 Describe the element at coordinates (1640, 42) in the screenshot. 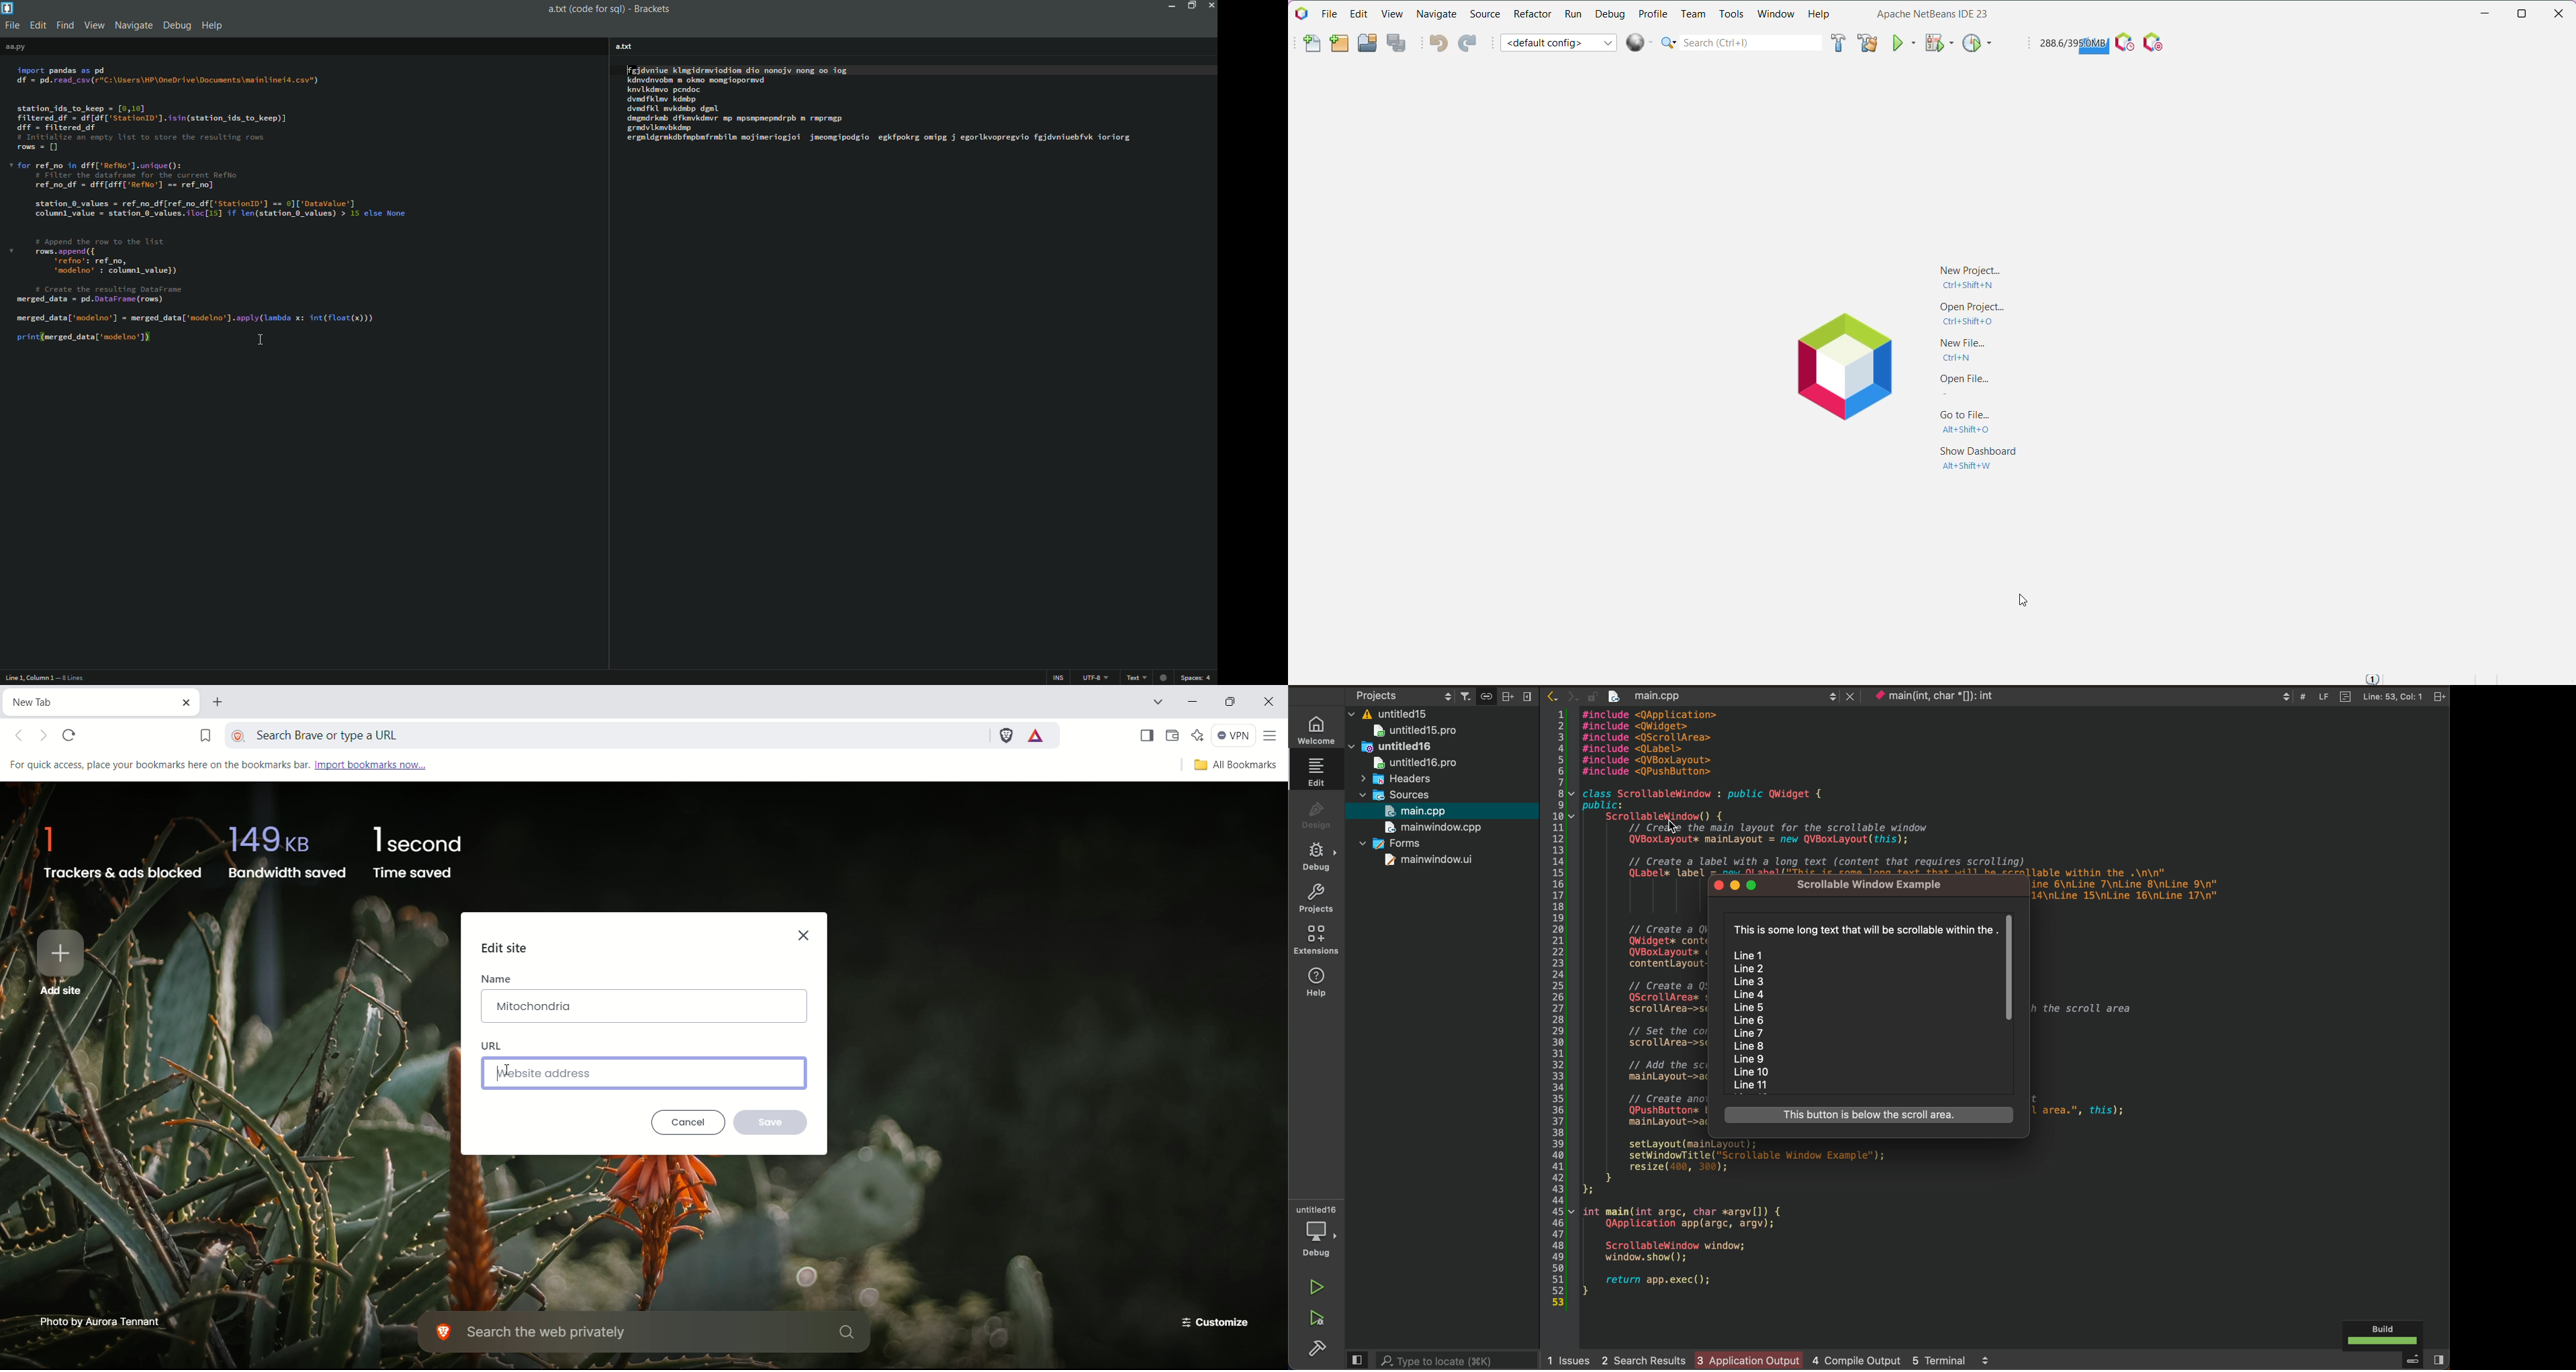

I see `Run All` at that location.